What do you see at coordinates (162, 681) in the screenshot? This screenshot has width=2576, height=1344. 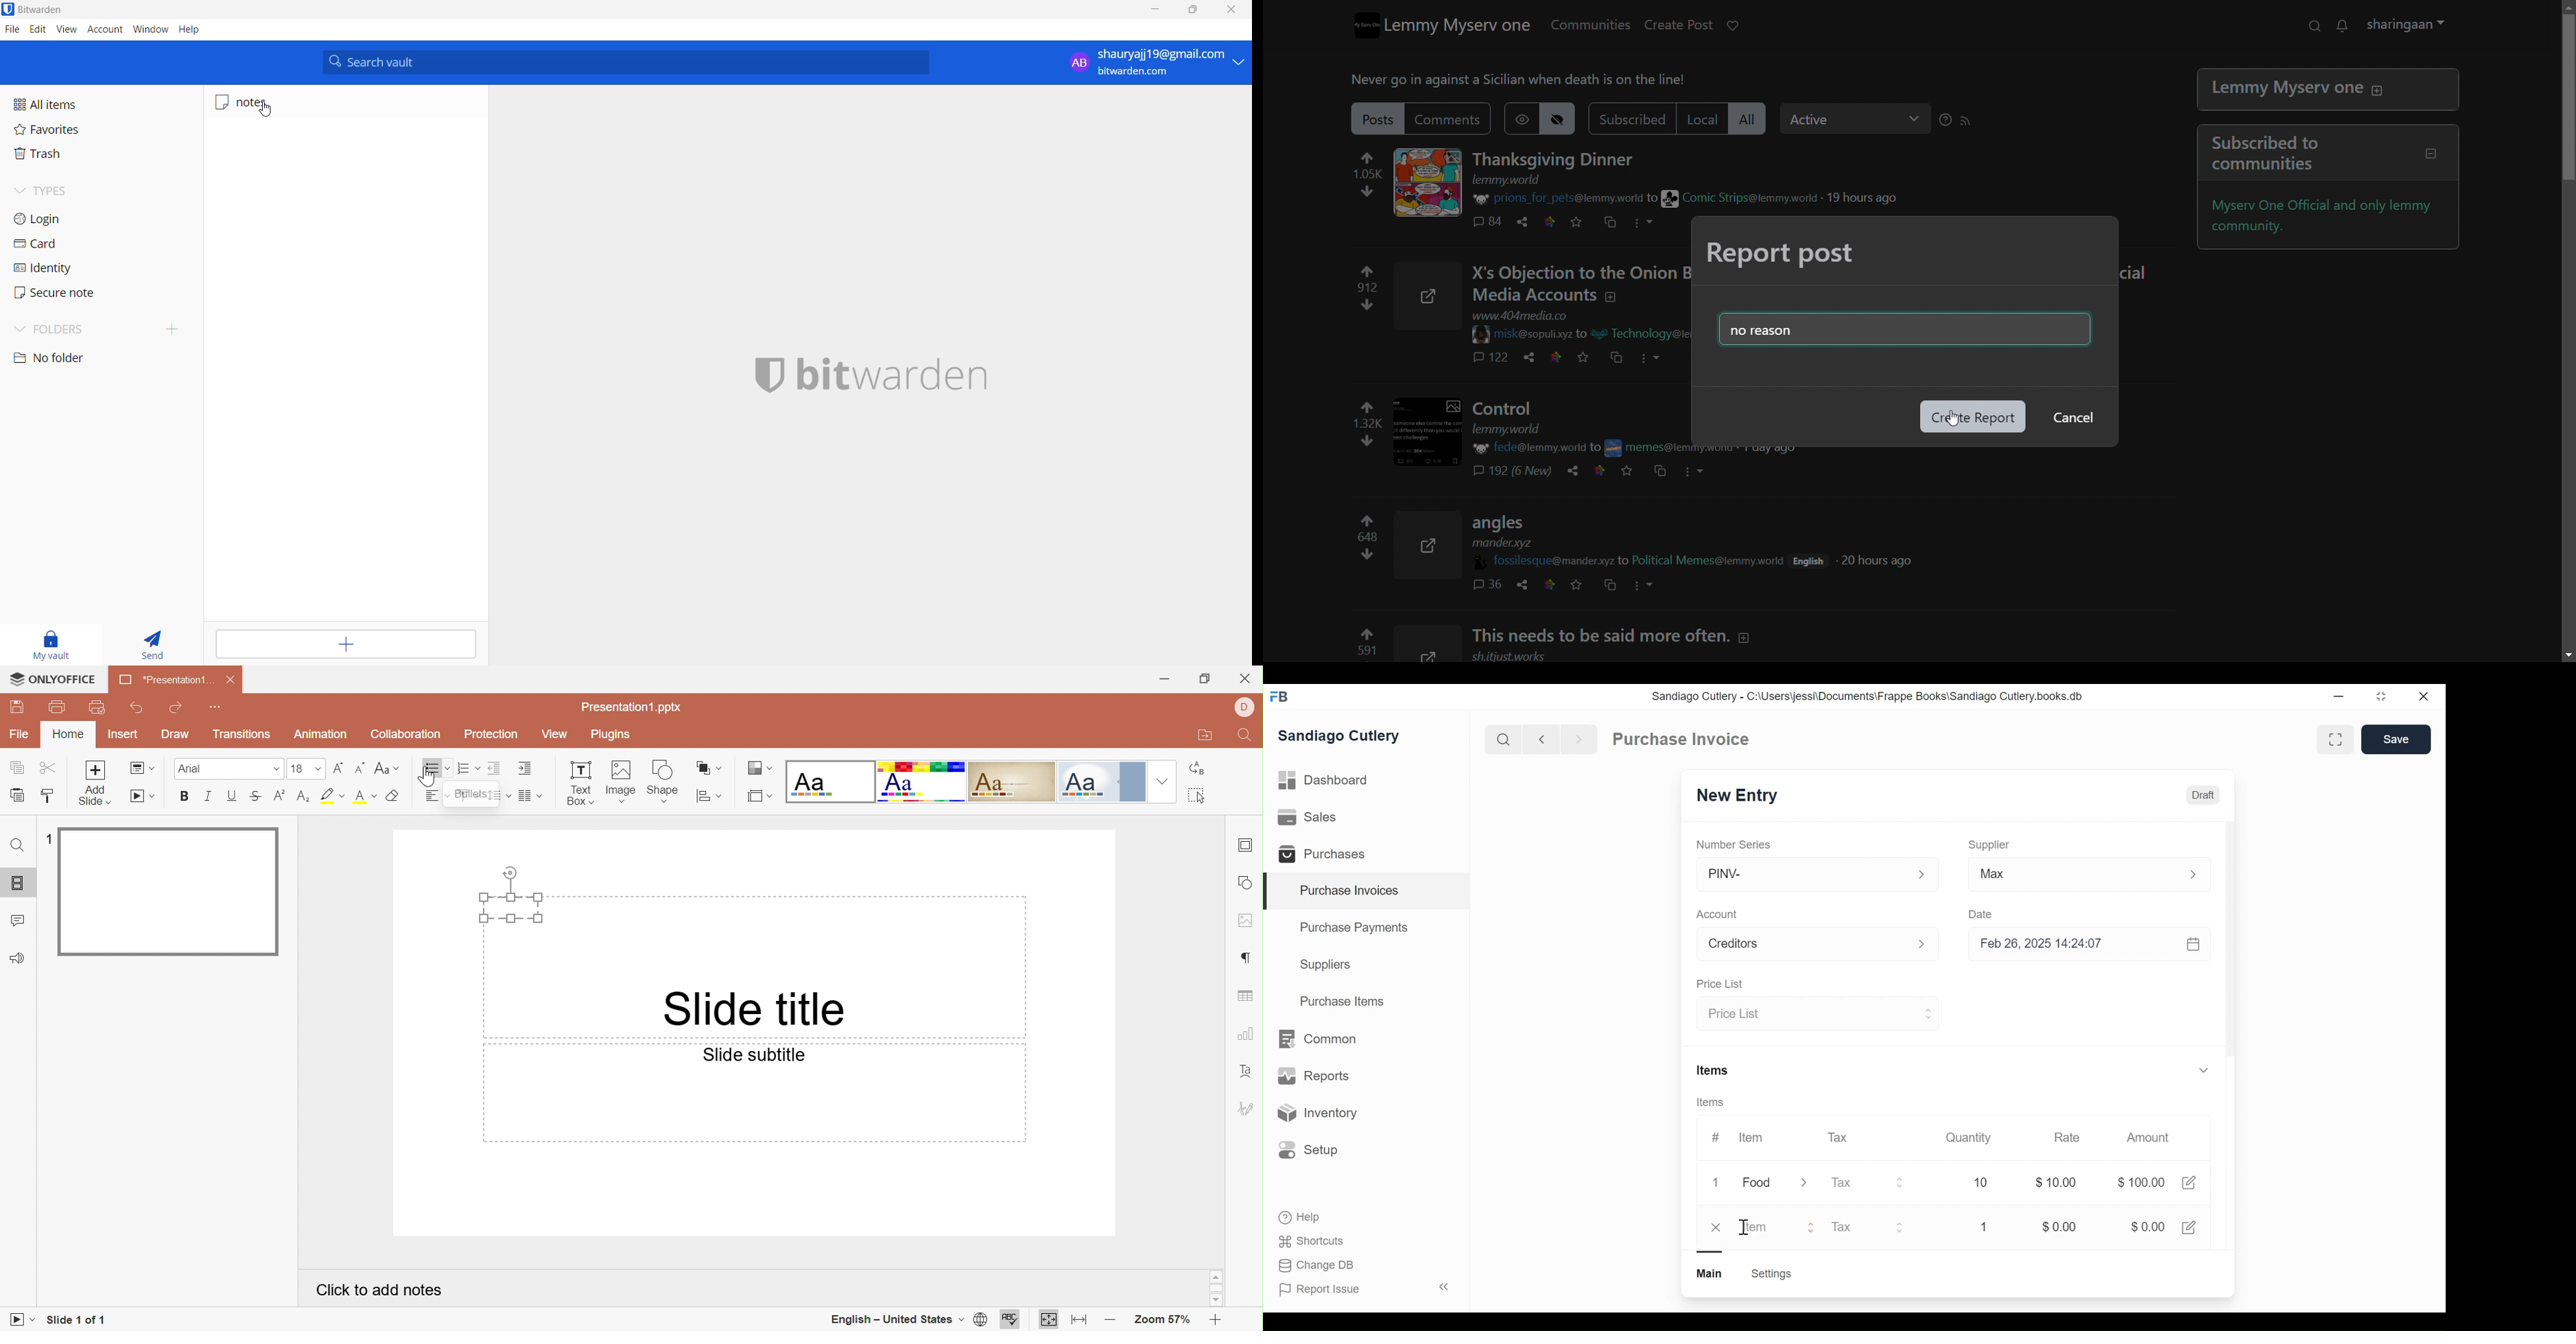 I see `Presentation1` at bounding box center [162, 681].